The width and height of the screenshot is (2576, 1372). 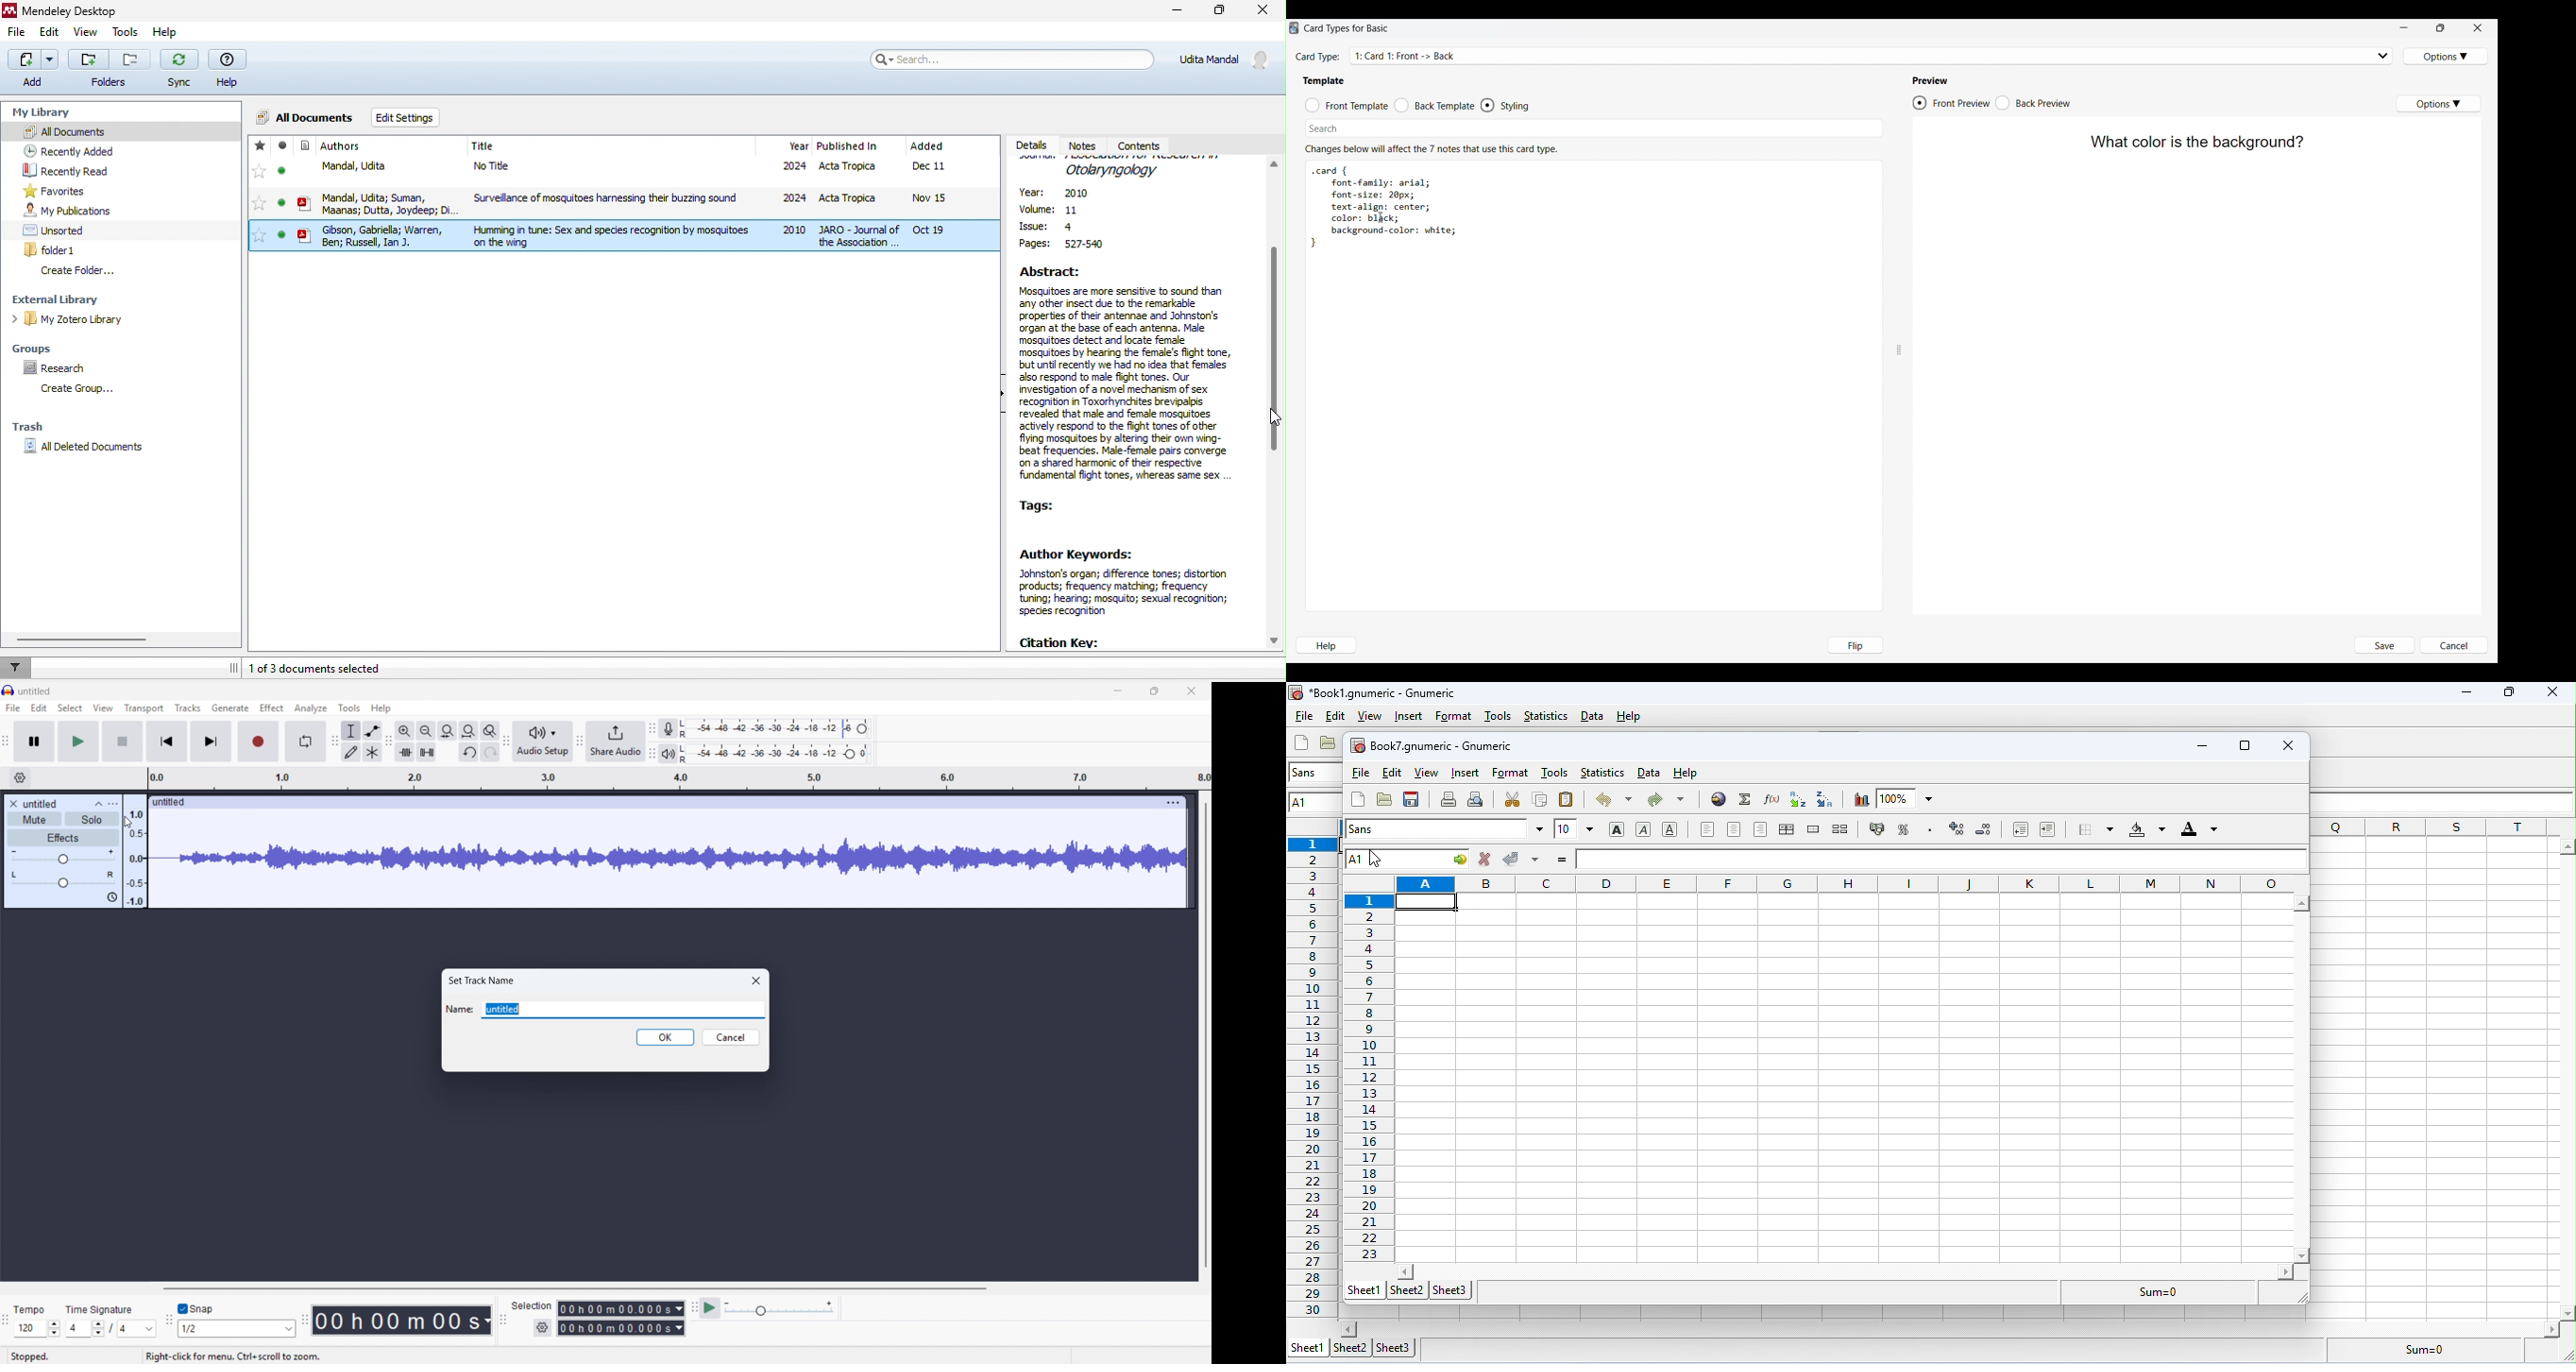 I want to click on Audio setup toolbar , so click(x=506, y=742).